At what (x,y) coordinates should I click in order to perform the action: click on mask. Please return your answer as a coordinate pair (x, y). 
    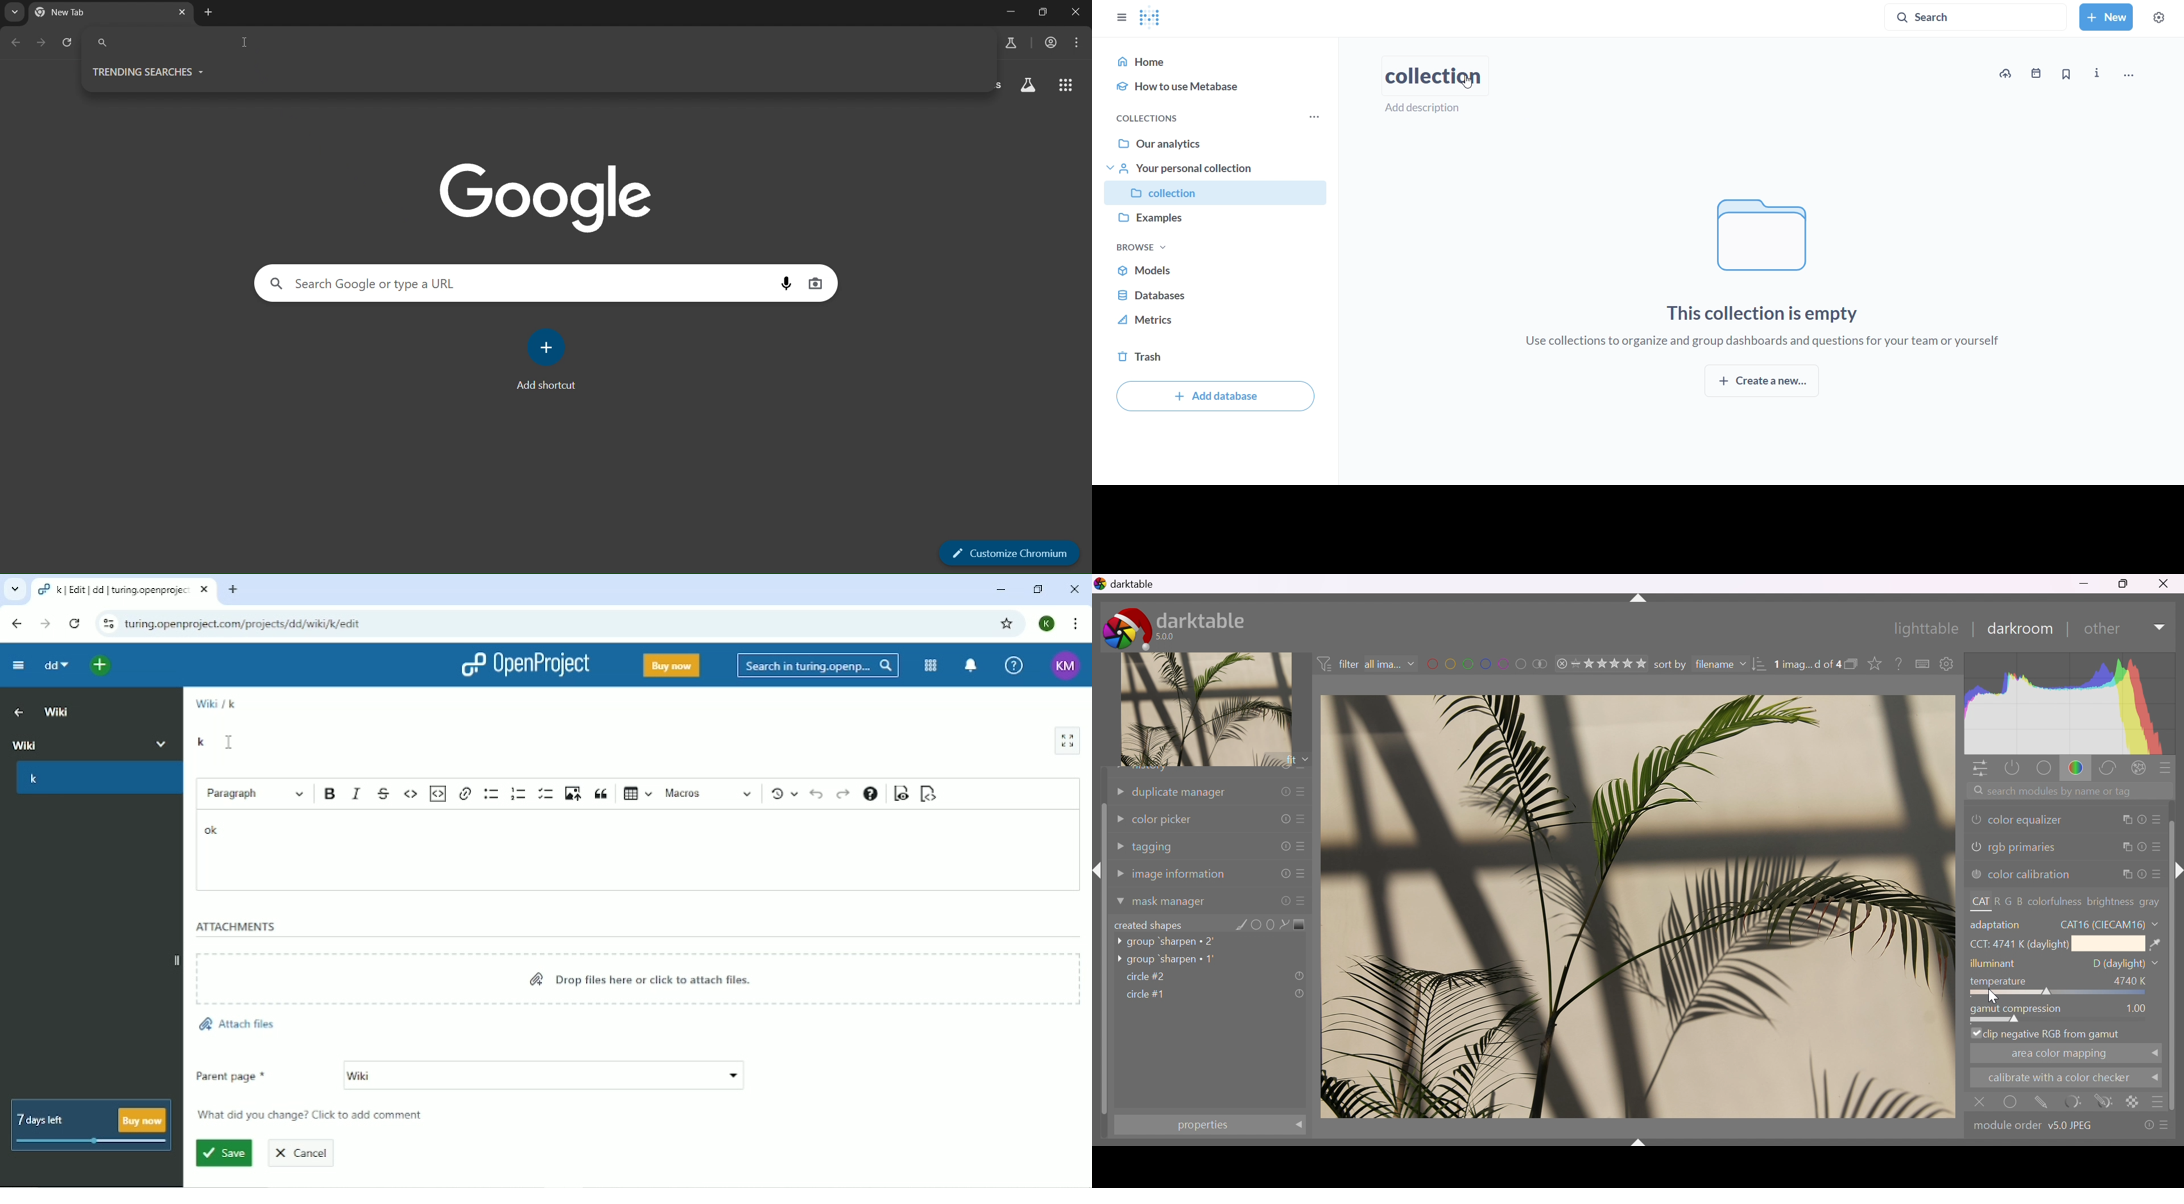
    Looking at the image, I should click on (2037, 1104).